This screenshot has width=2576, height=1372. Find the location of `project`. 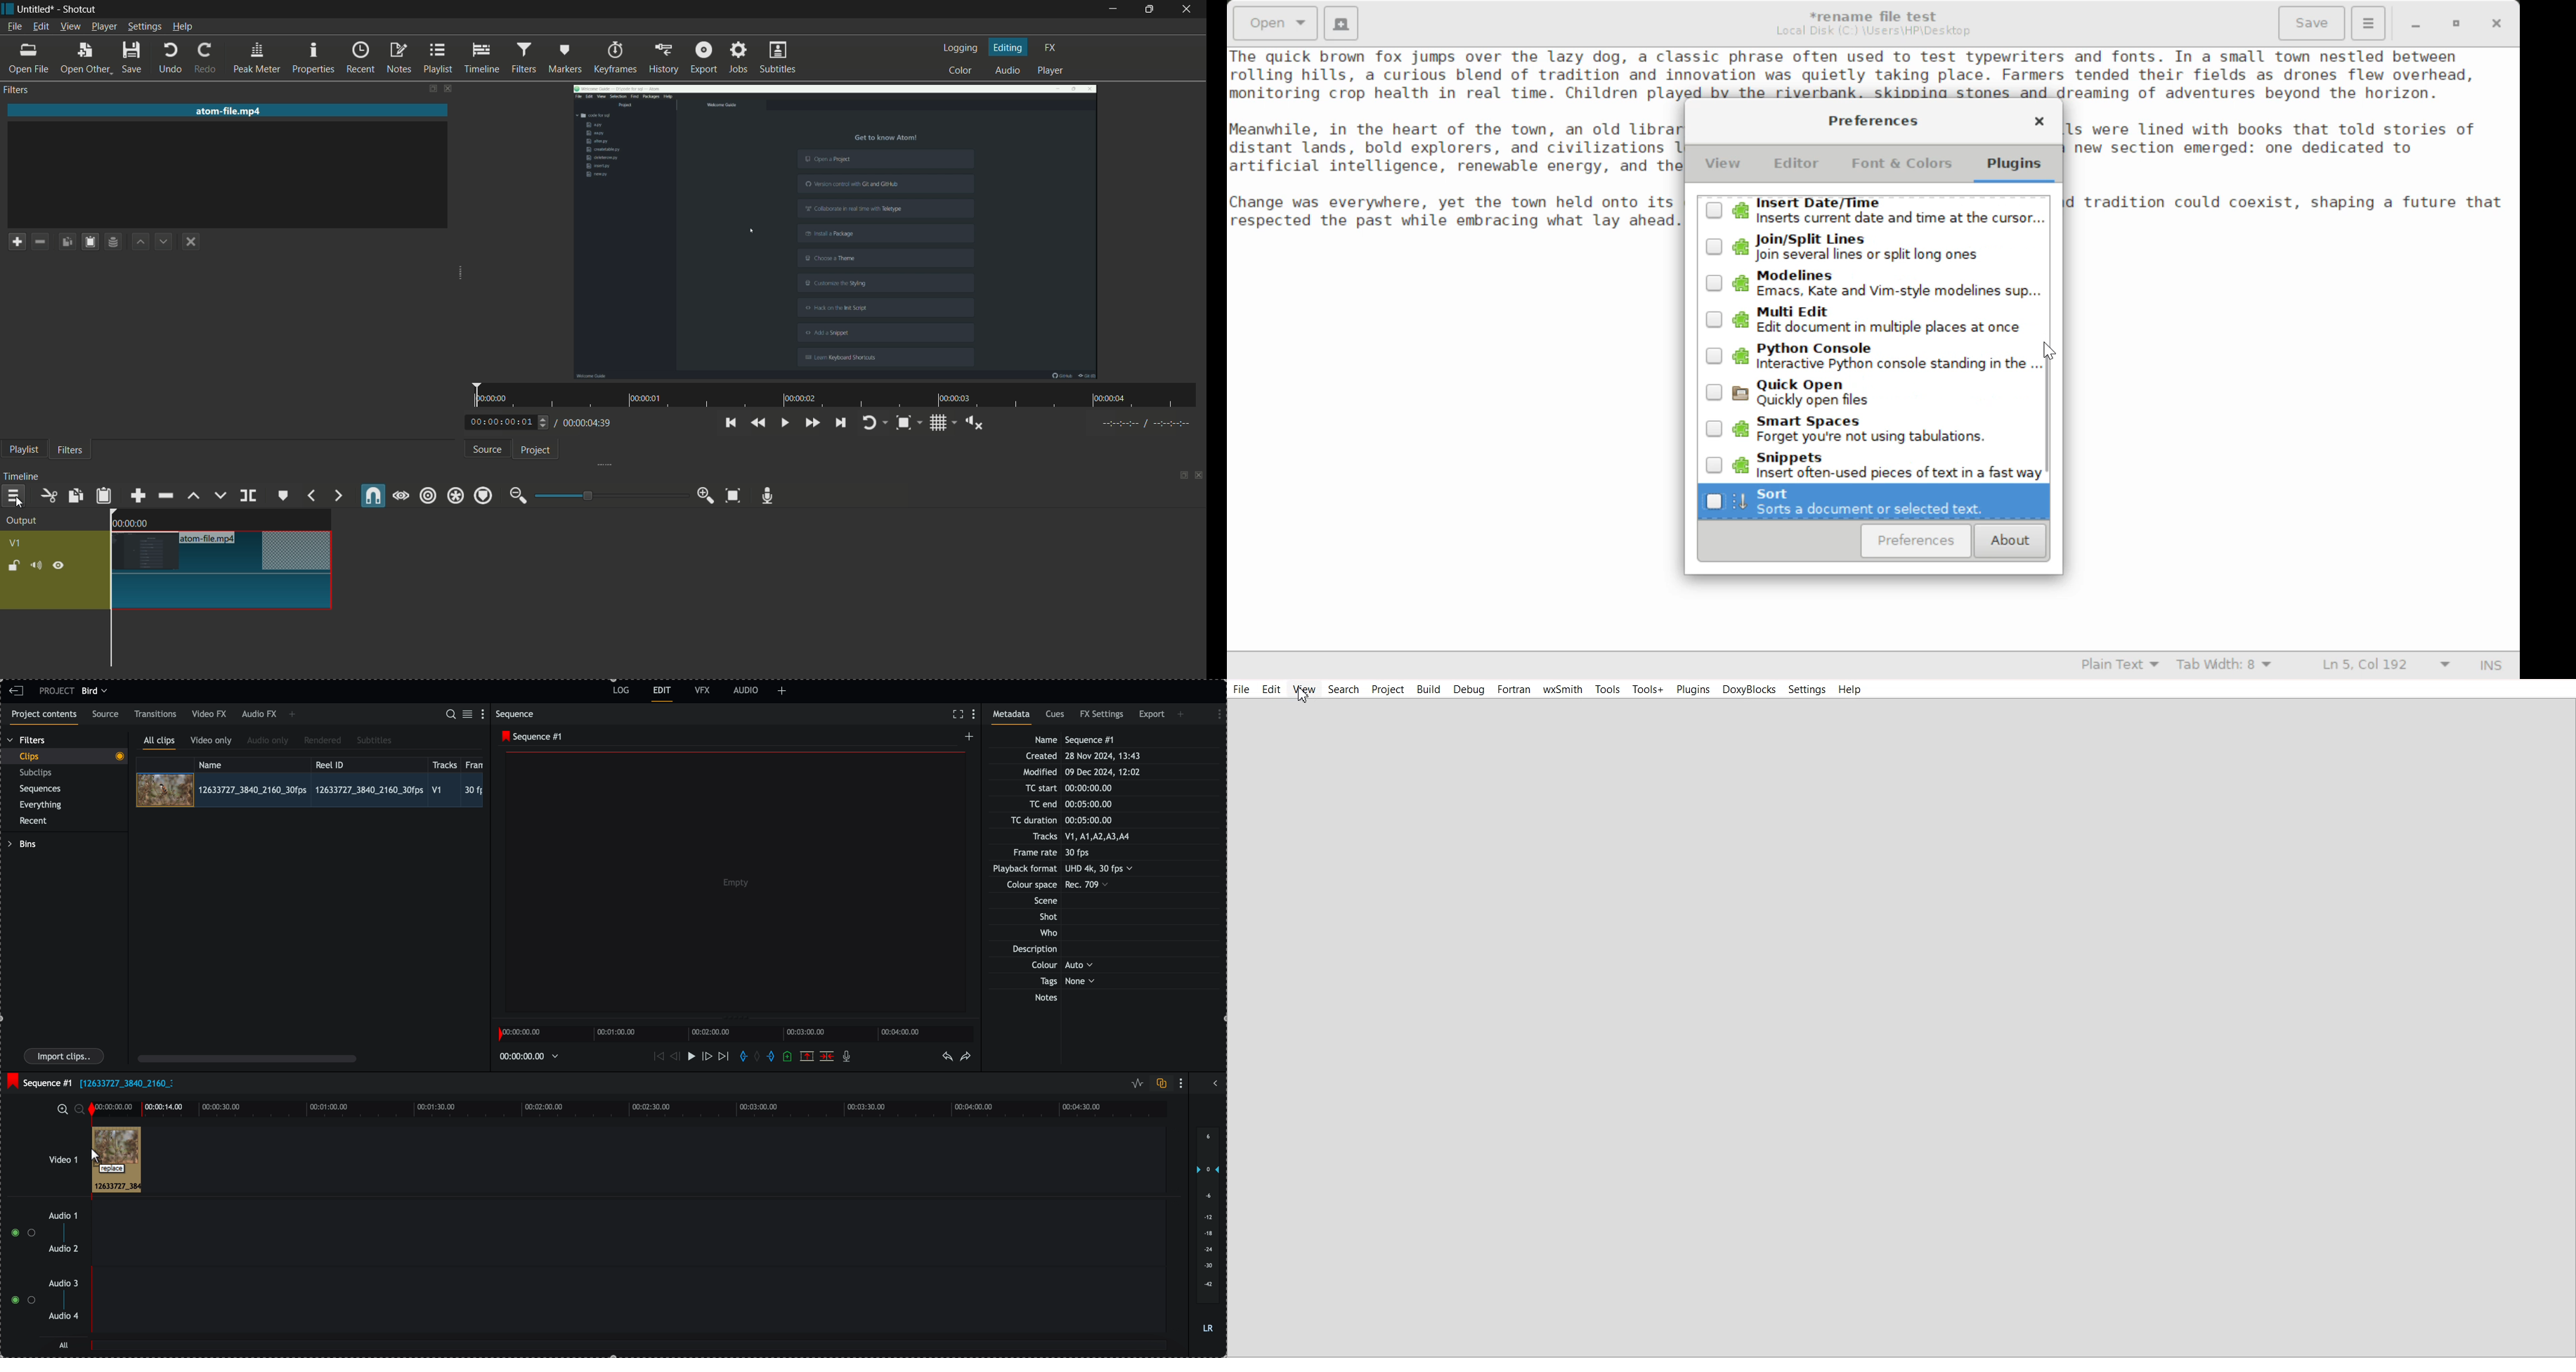

project is located at coordinates (536, 450).